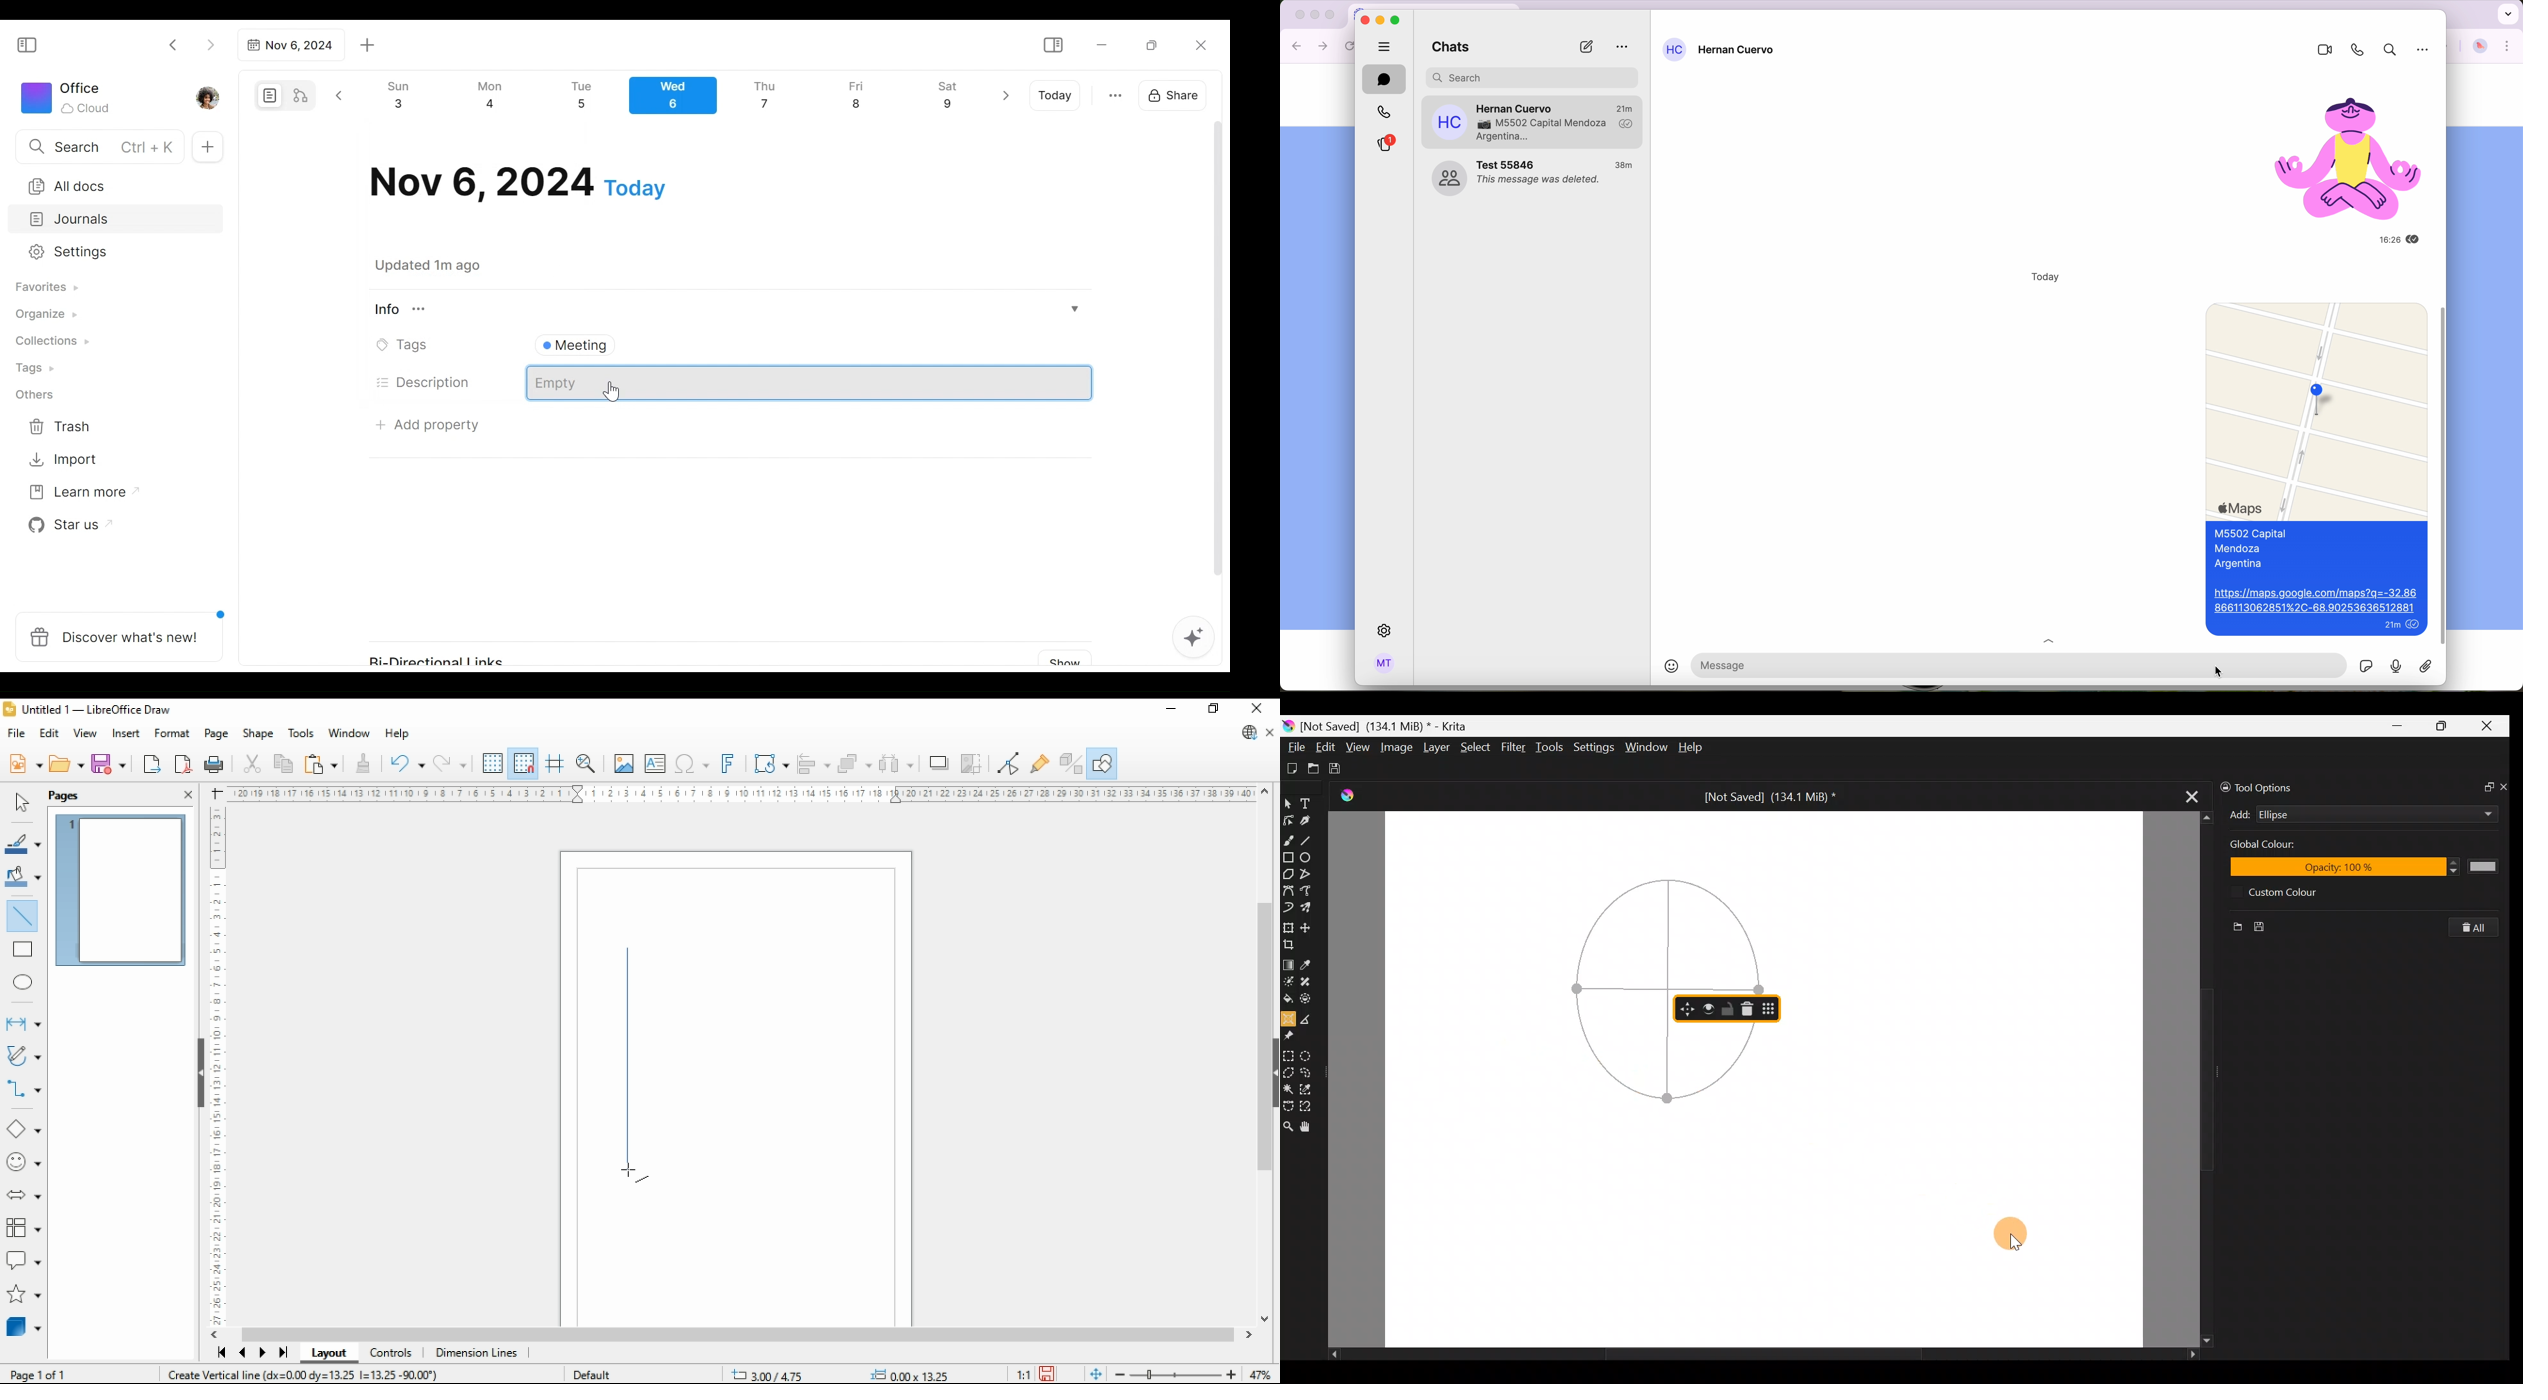 Image resolution: width=2548 pixels, height=1400 pixels. What do you see at coordinates (452, 764) in the screenshot?
I see `undo` at bounding box center [452, 764].